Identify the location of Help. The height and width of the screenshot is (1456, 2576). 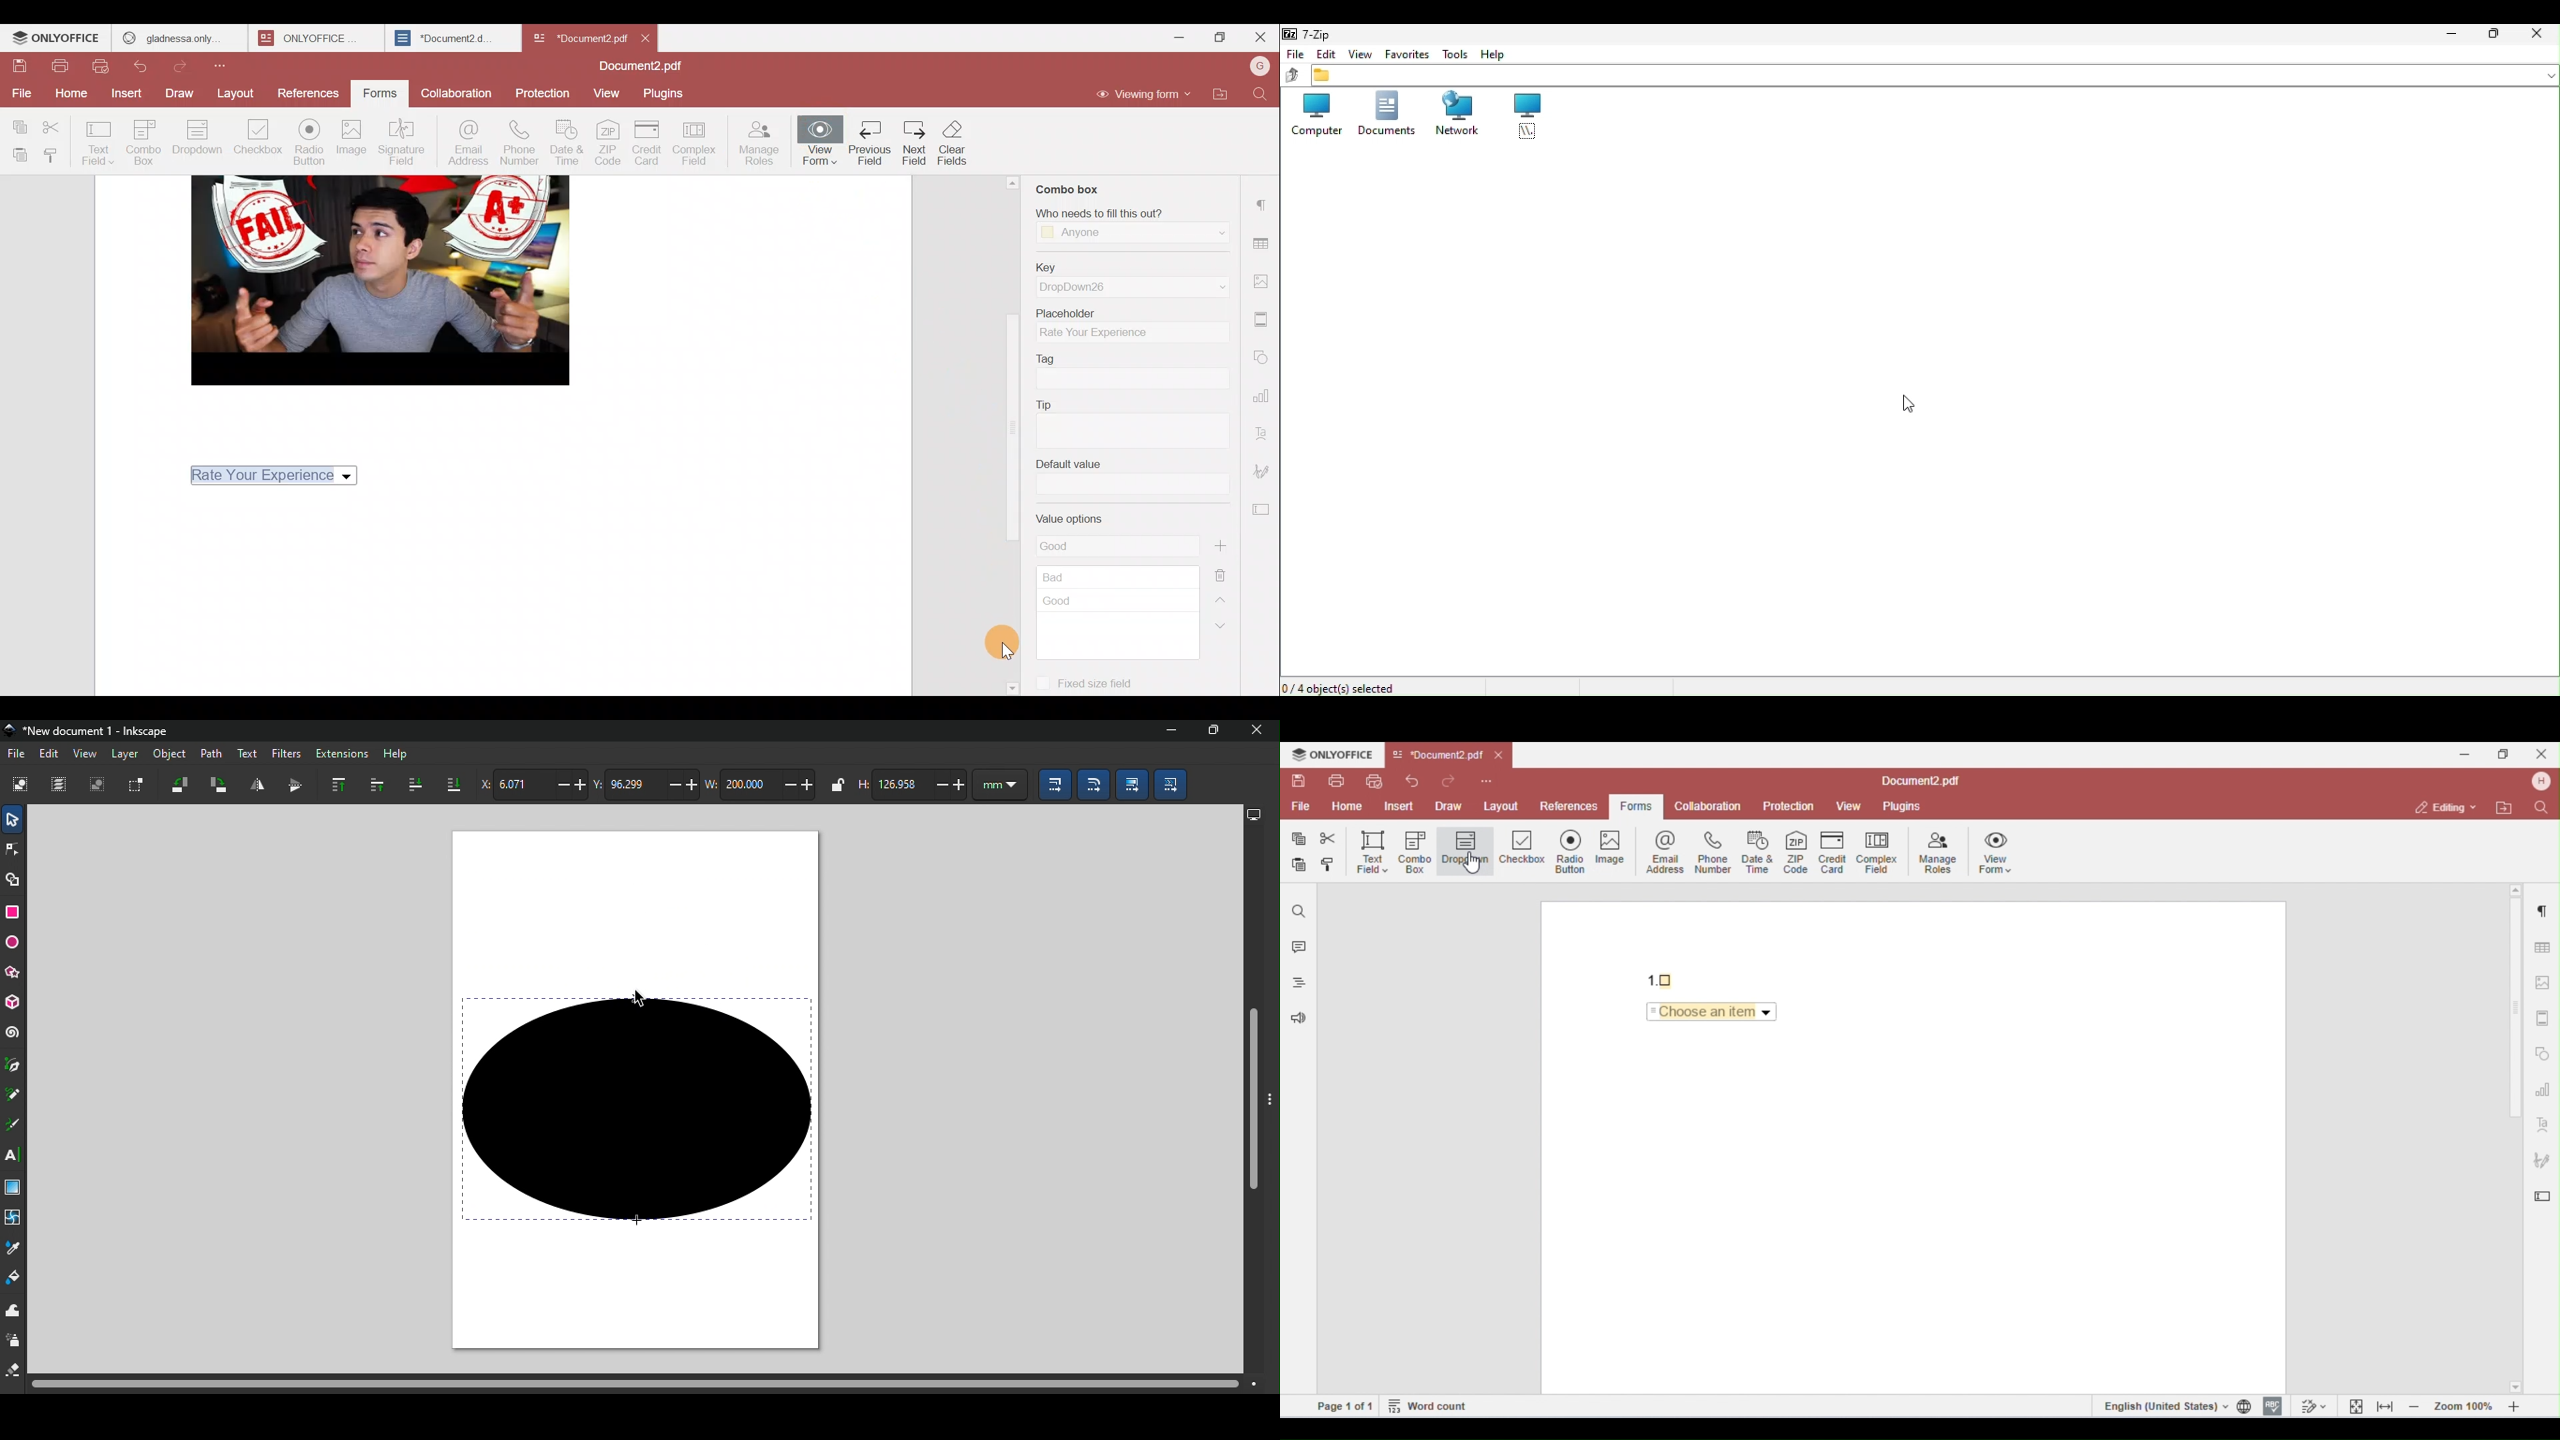
(394, 752).